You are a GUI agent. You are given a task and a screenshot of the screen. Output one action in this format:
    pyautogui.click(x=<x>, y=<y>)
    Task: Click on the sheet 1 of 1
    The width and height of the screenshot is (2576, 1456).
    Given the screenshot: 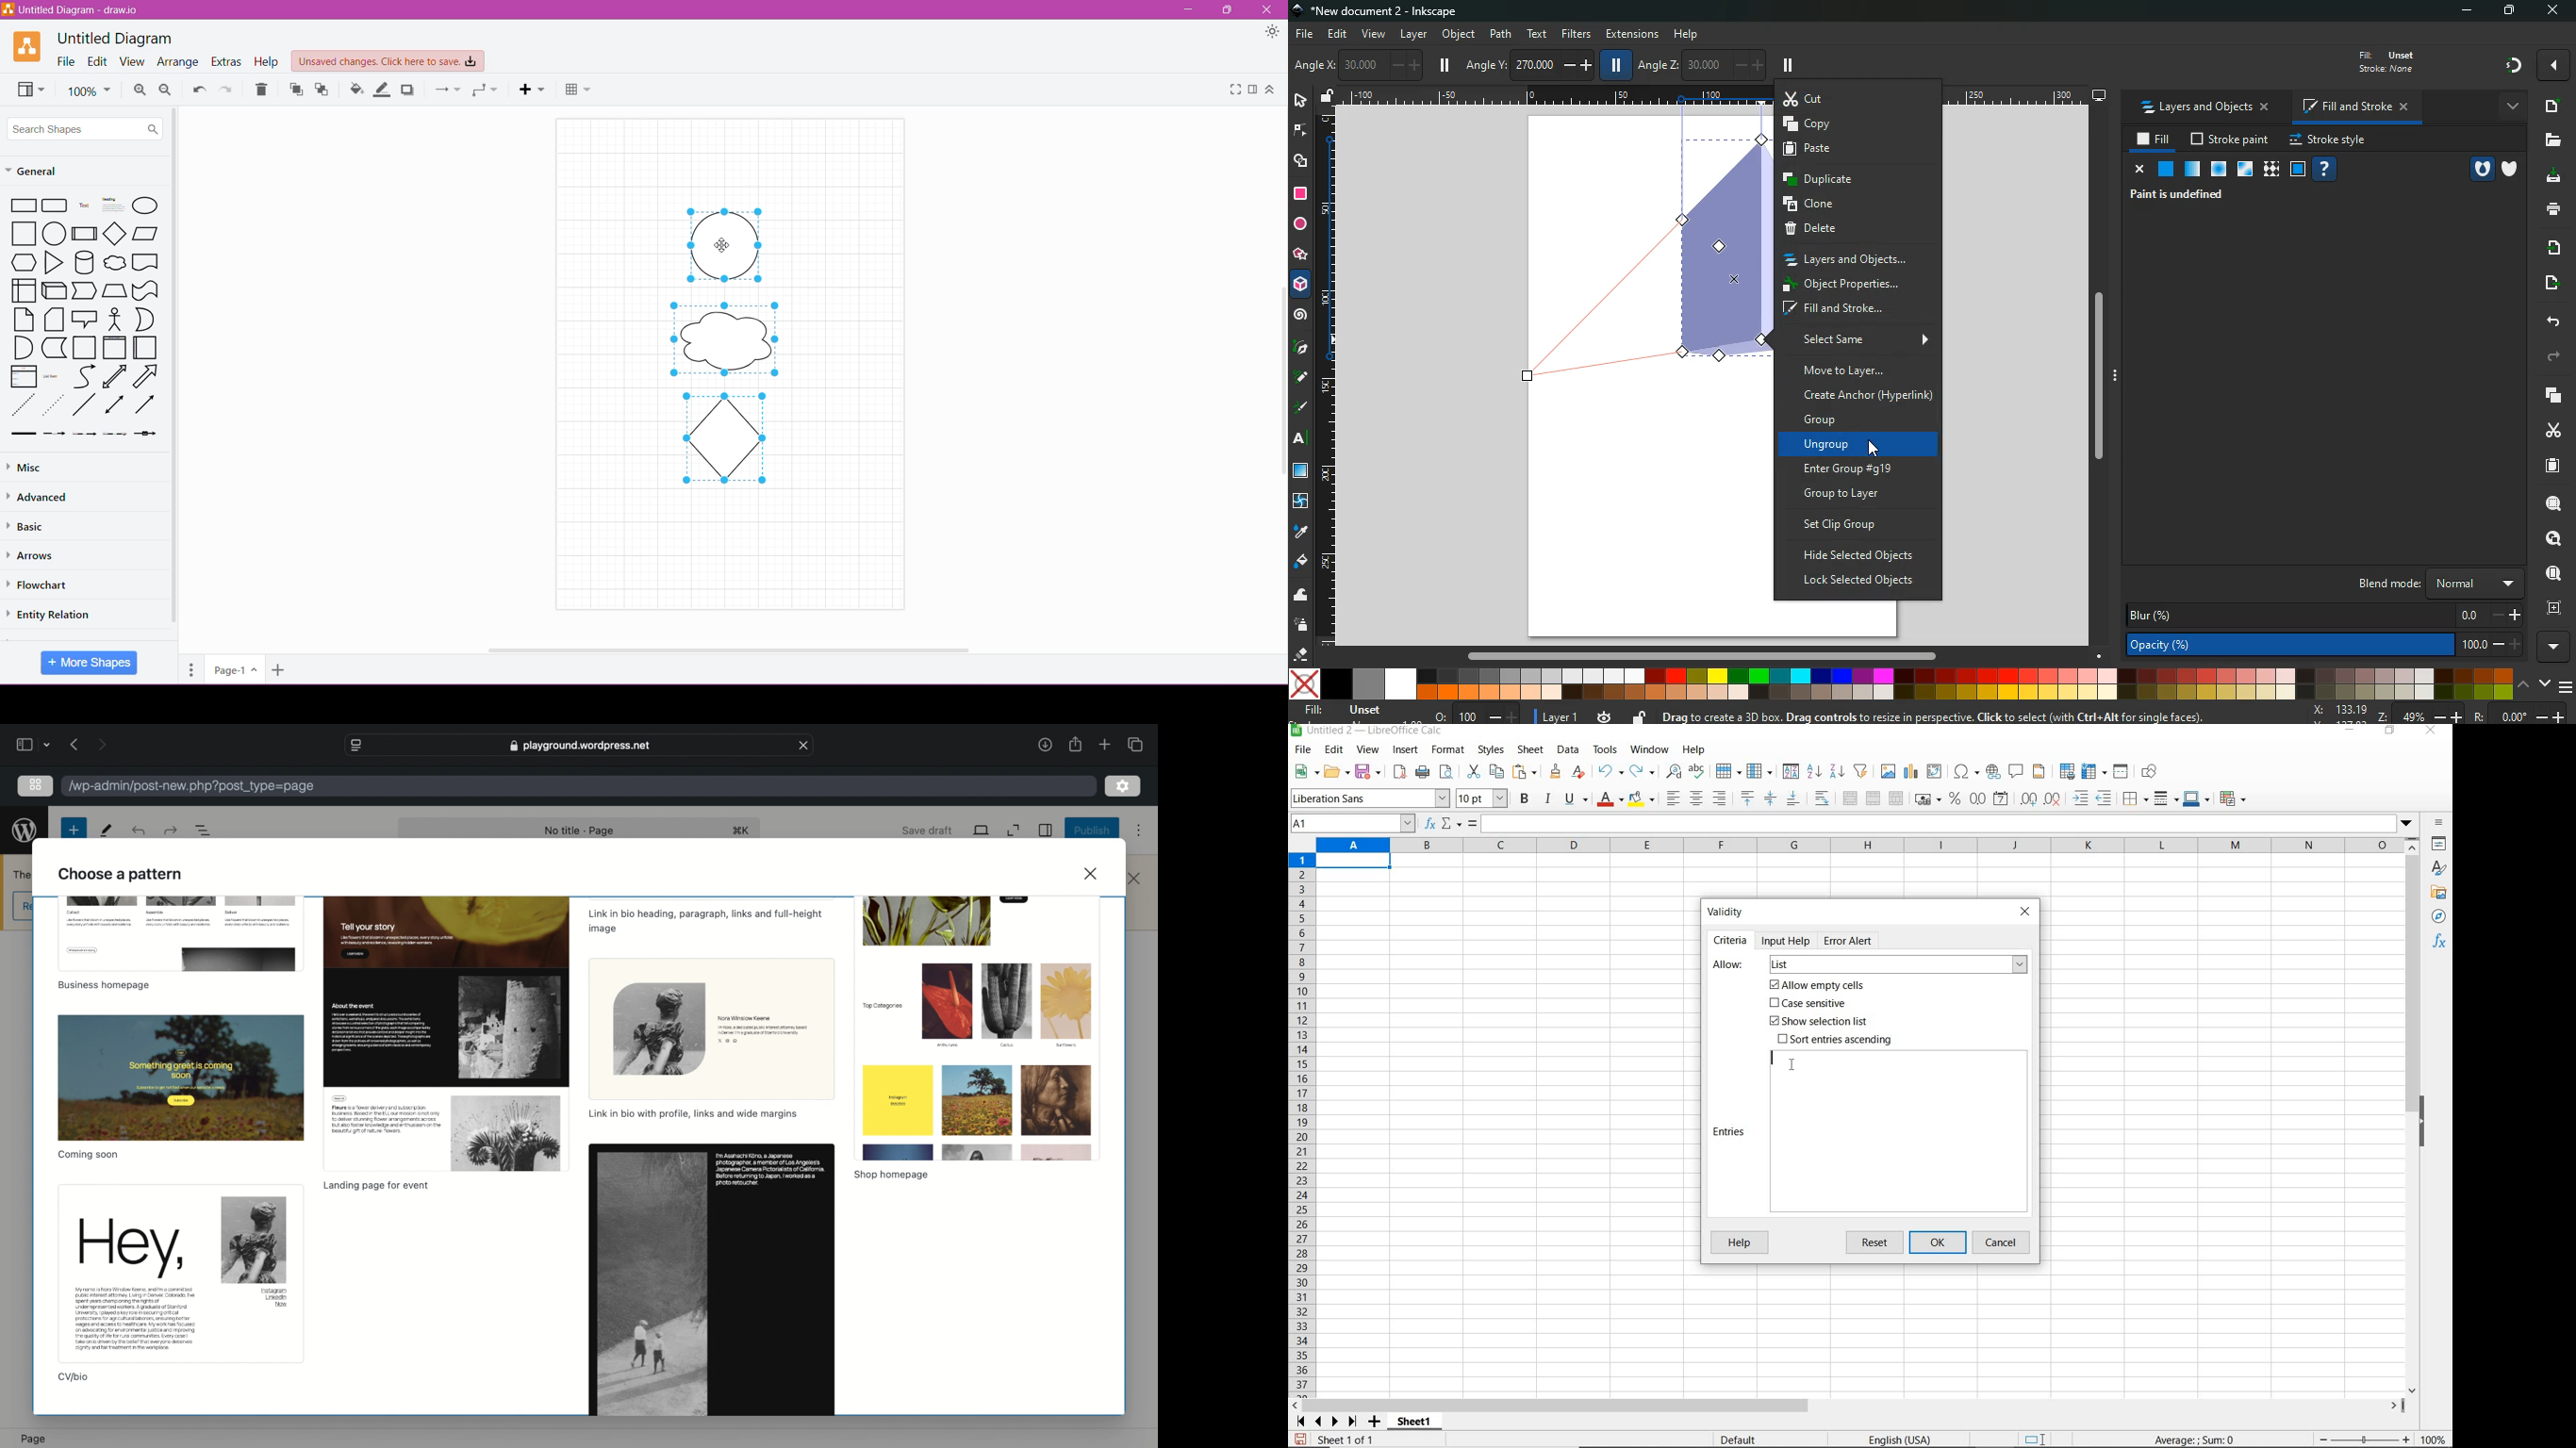 What is the action you would take?
    pyautogui.click(x=1350, y=1440)
    